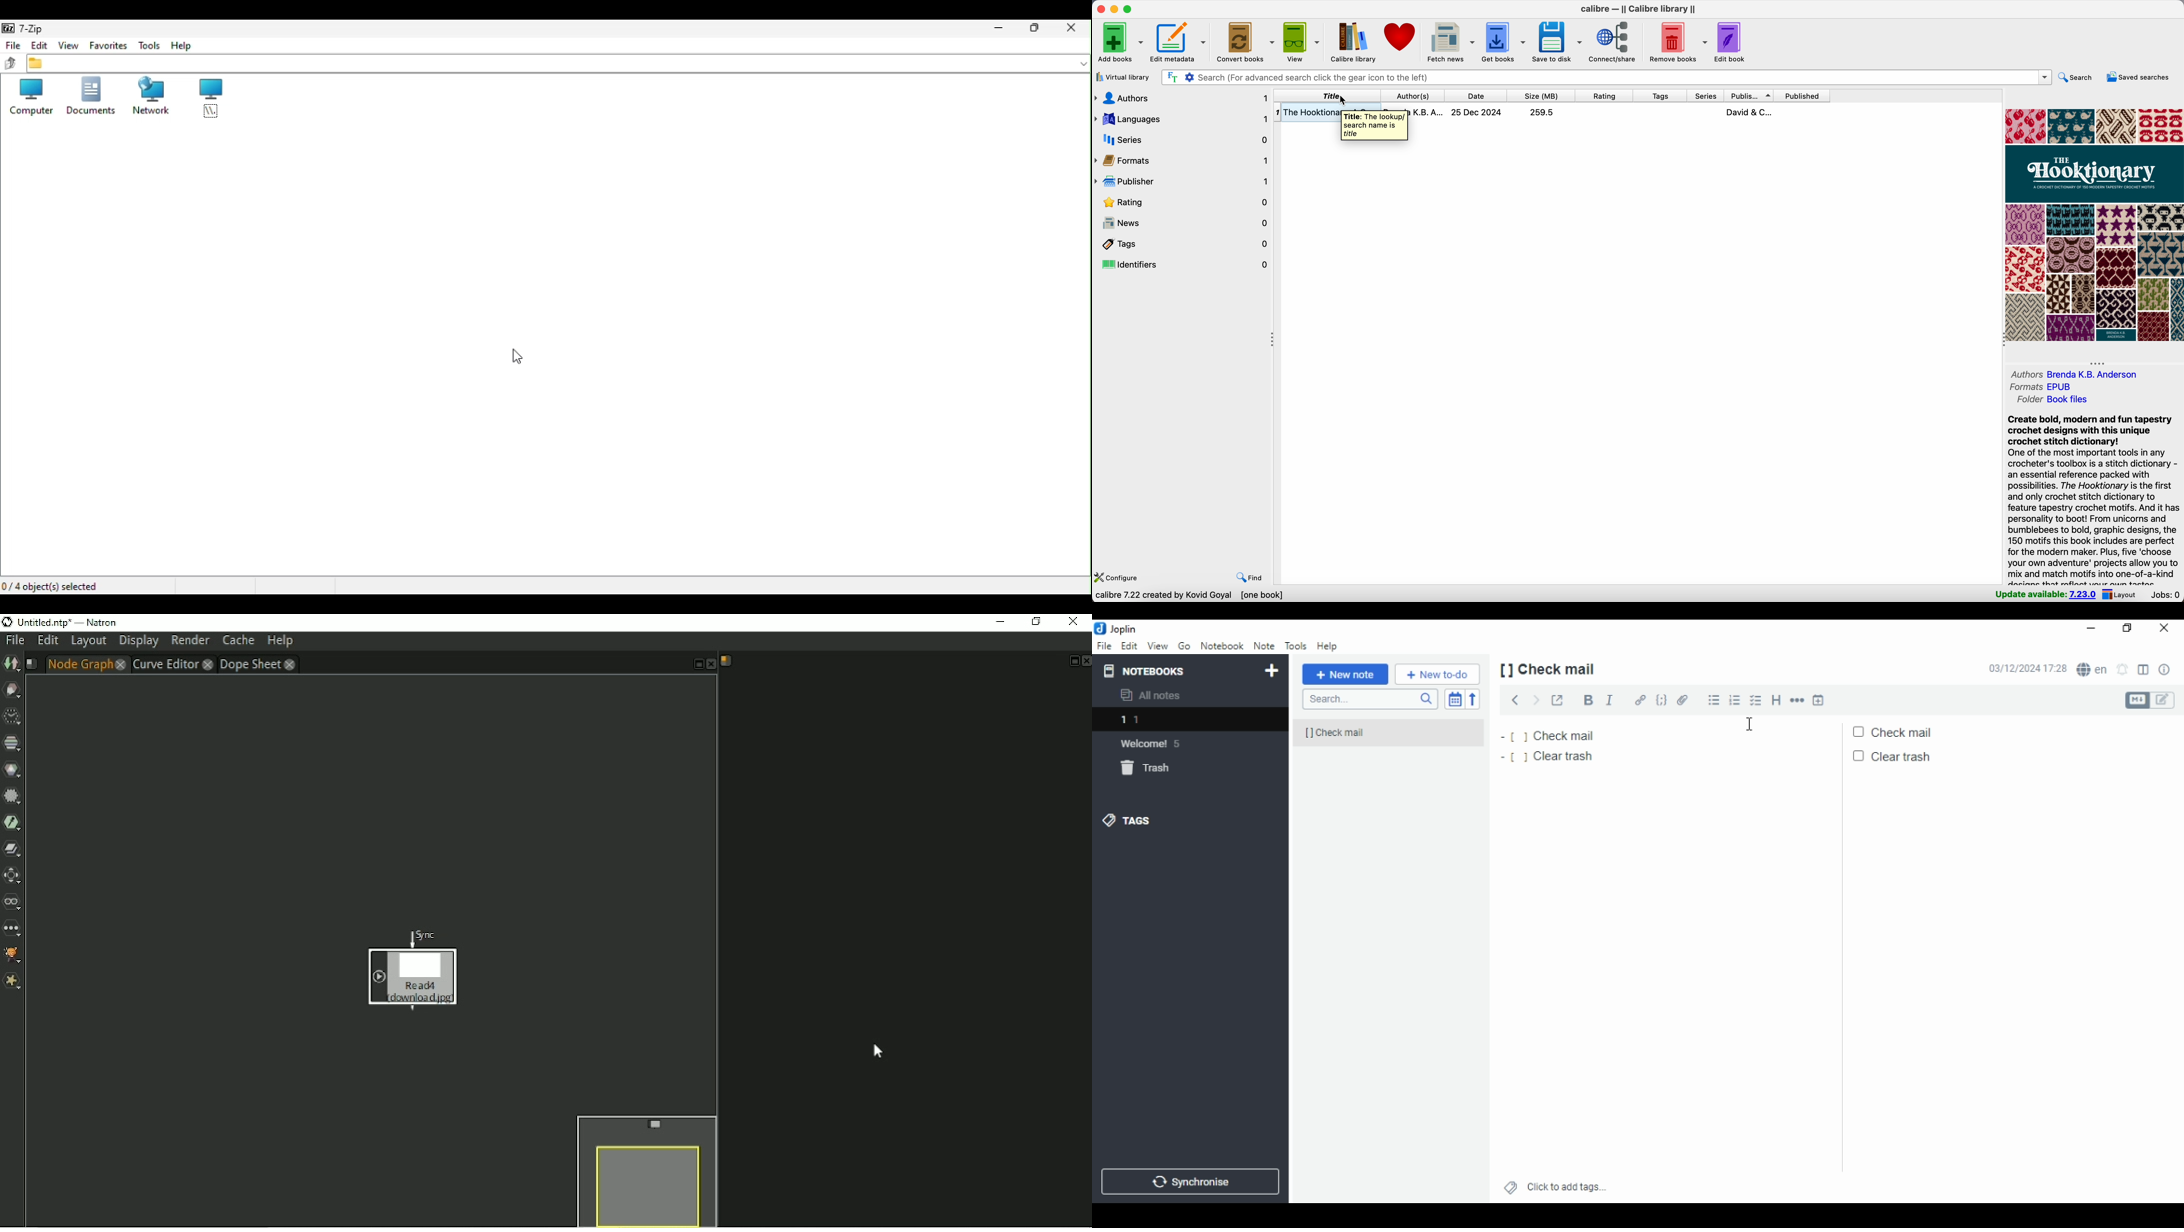  I want to click on set alarm, so click(2125, 669).